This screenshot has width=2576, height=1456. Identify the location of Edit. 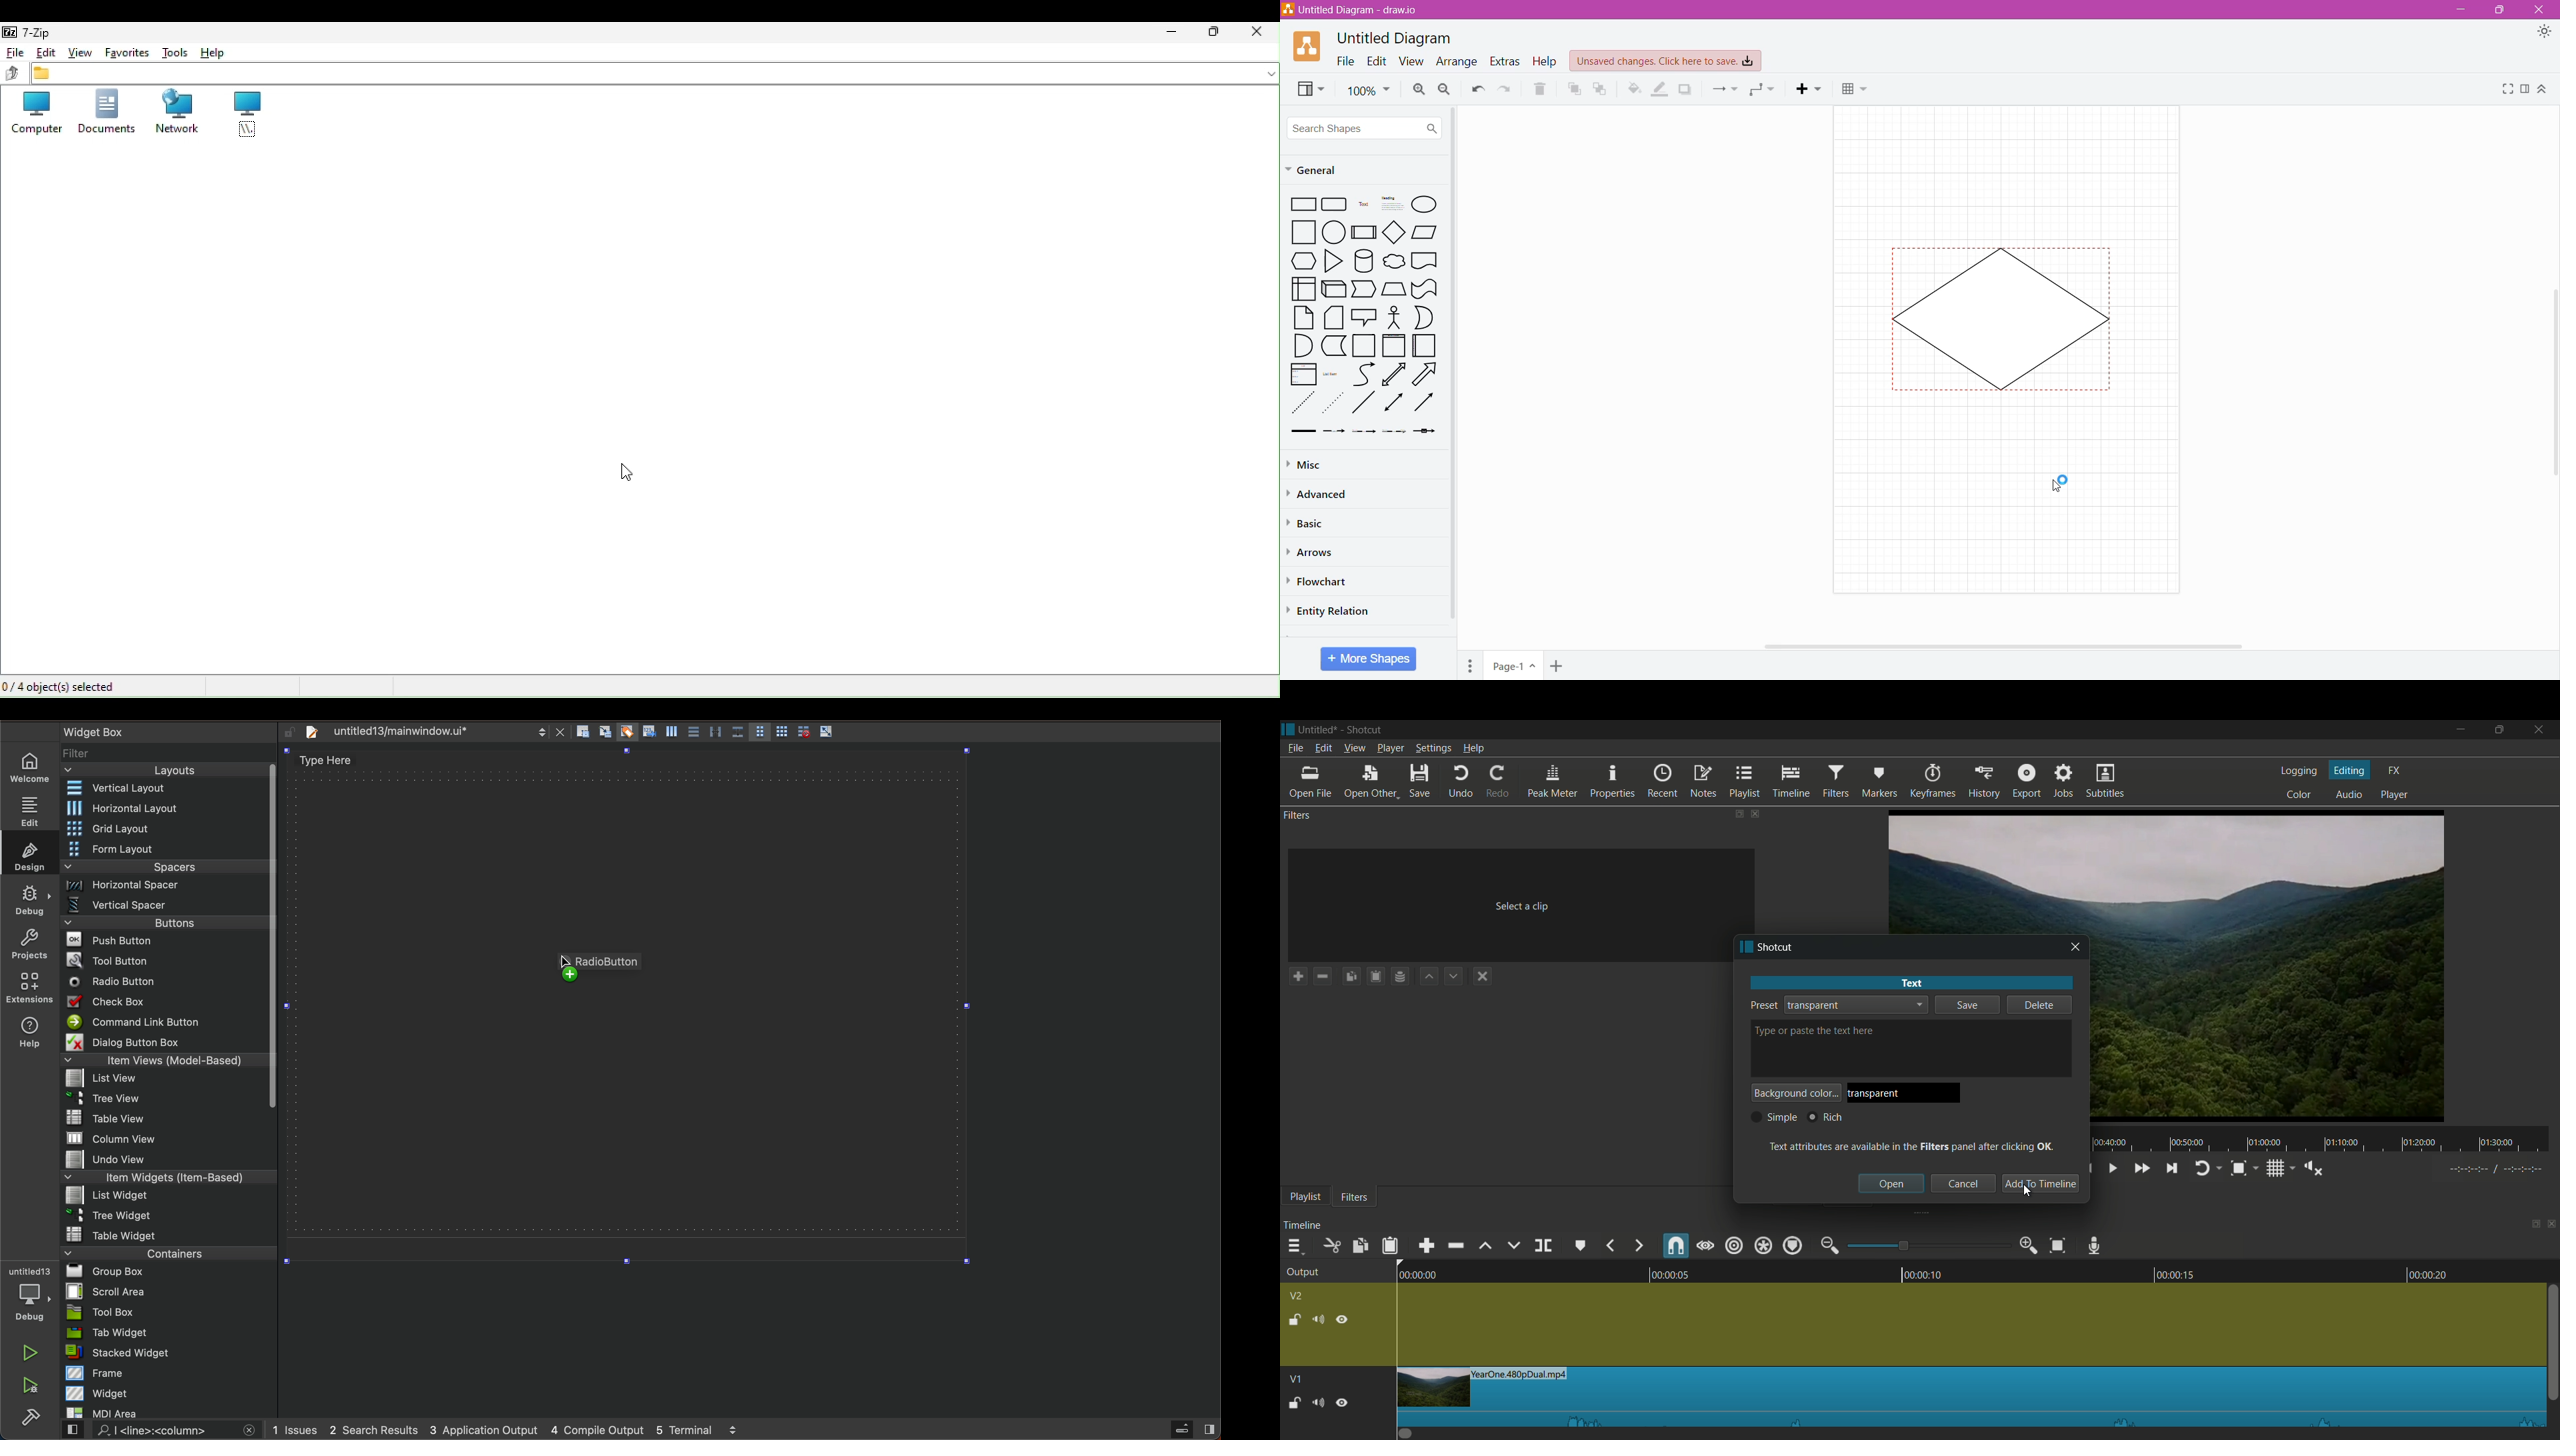
(1377, 62).